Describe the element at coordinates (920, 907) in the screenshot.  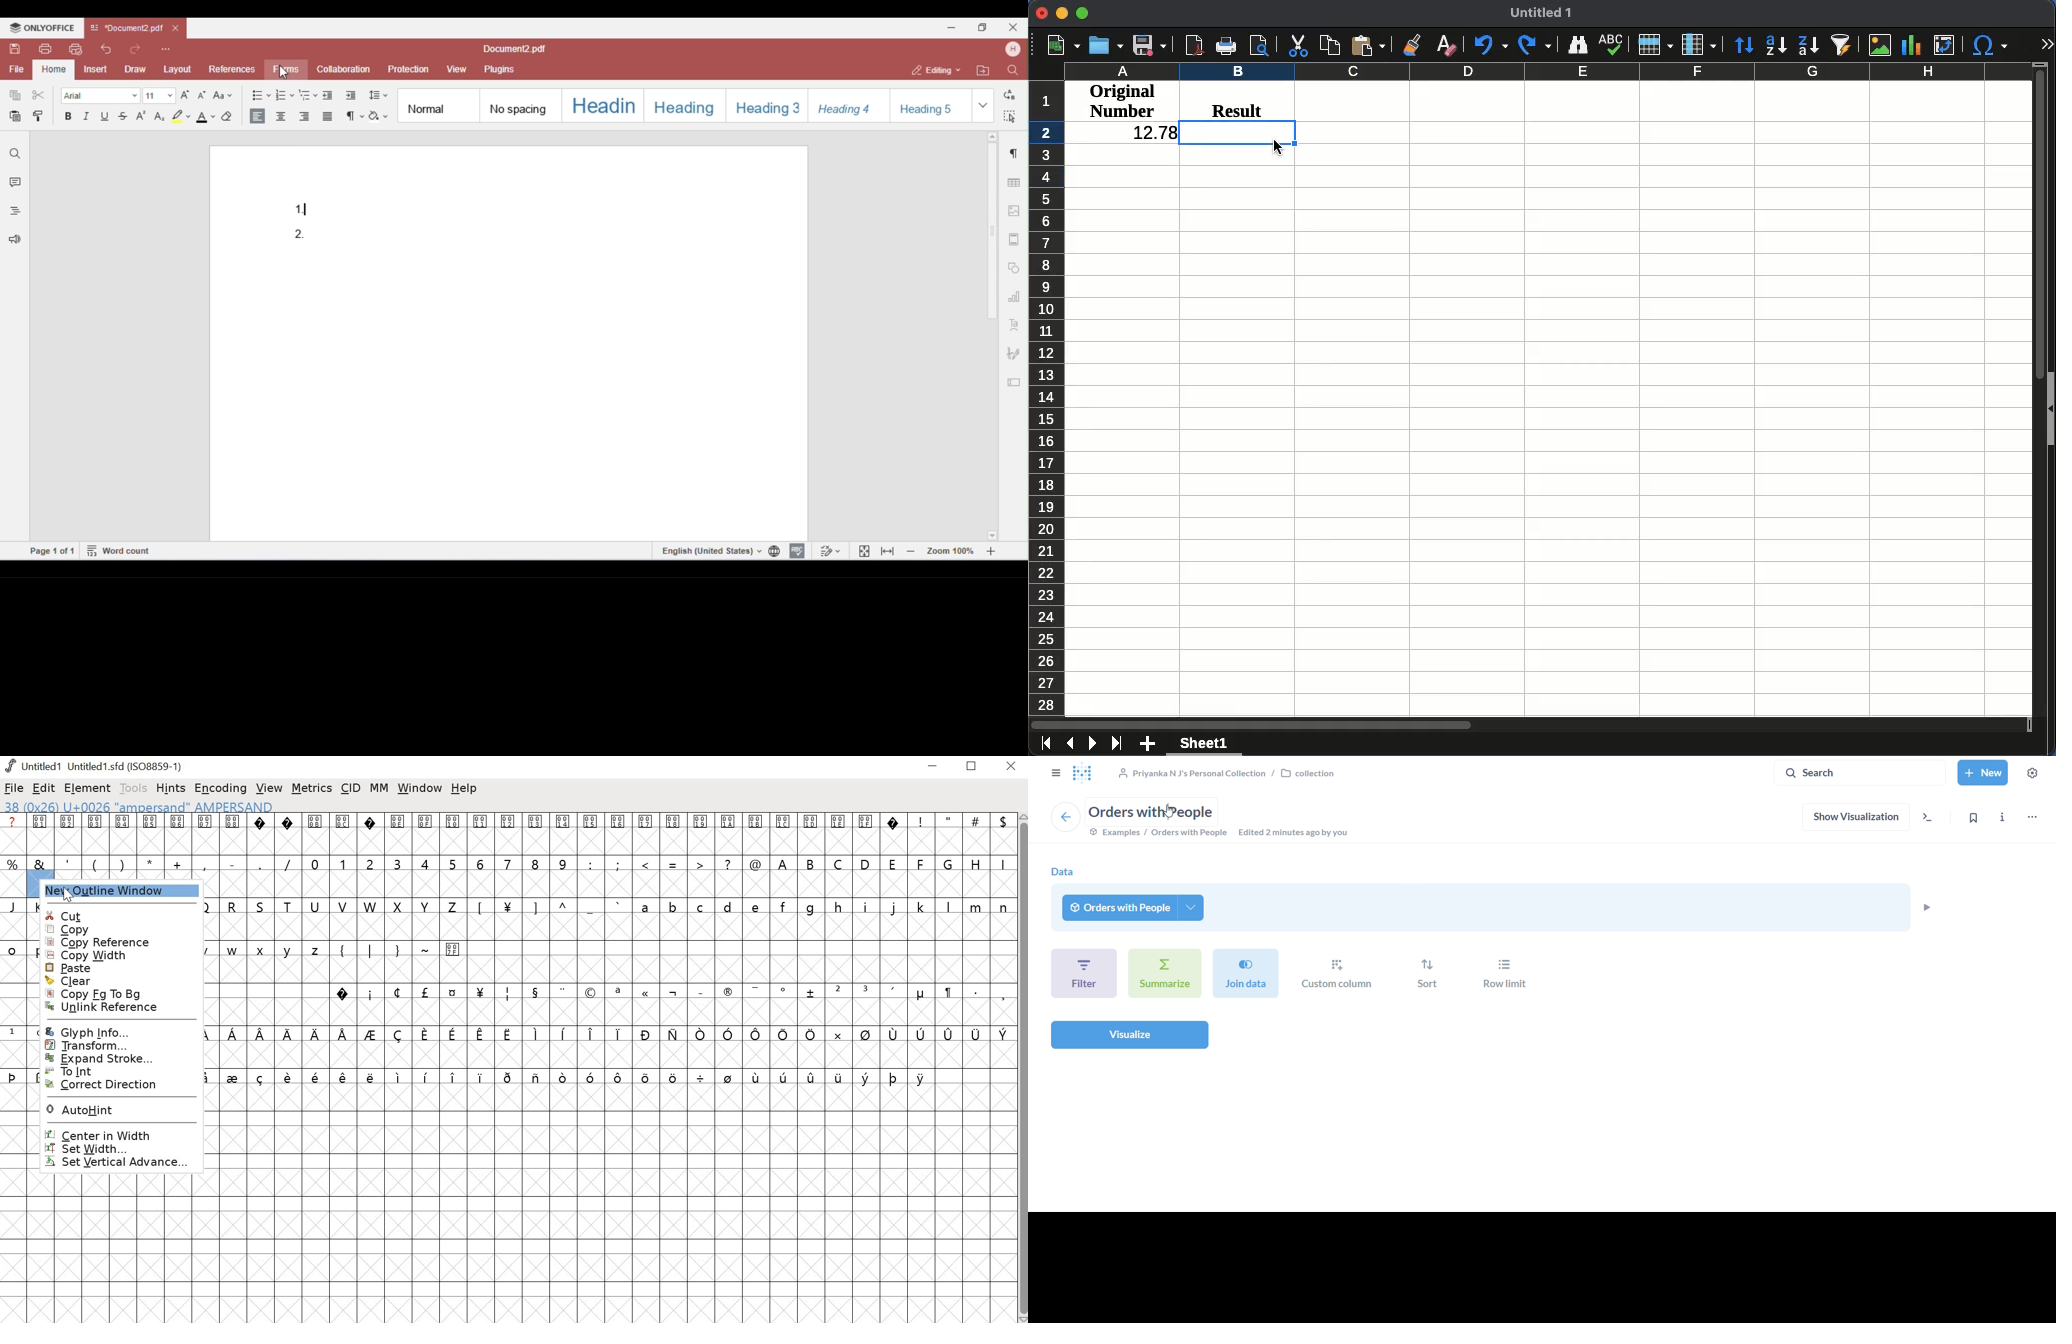
I see `k` at that location.